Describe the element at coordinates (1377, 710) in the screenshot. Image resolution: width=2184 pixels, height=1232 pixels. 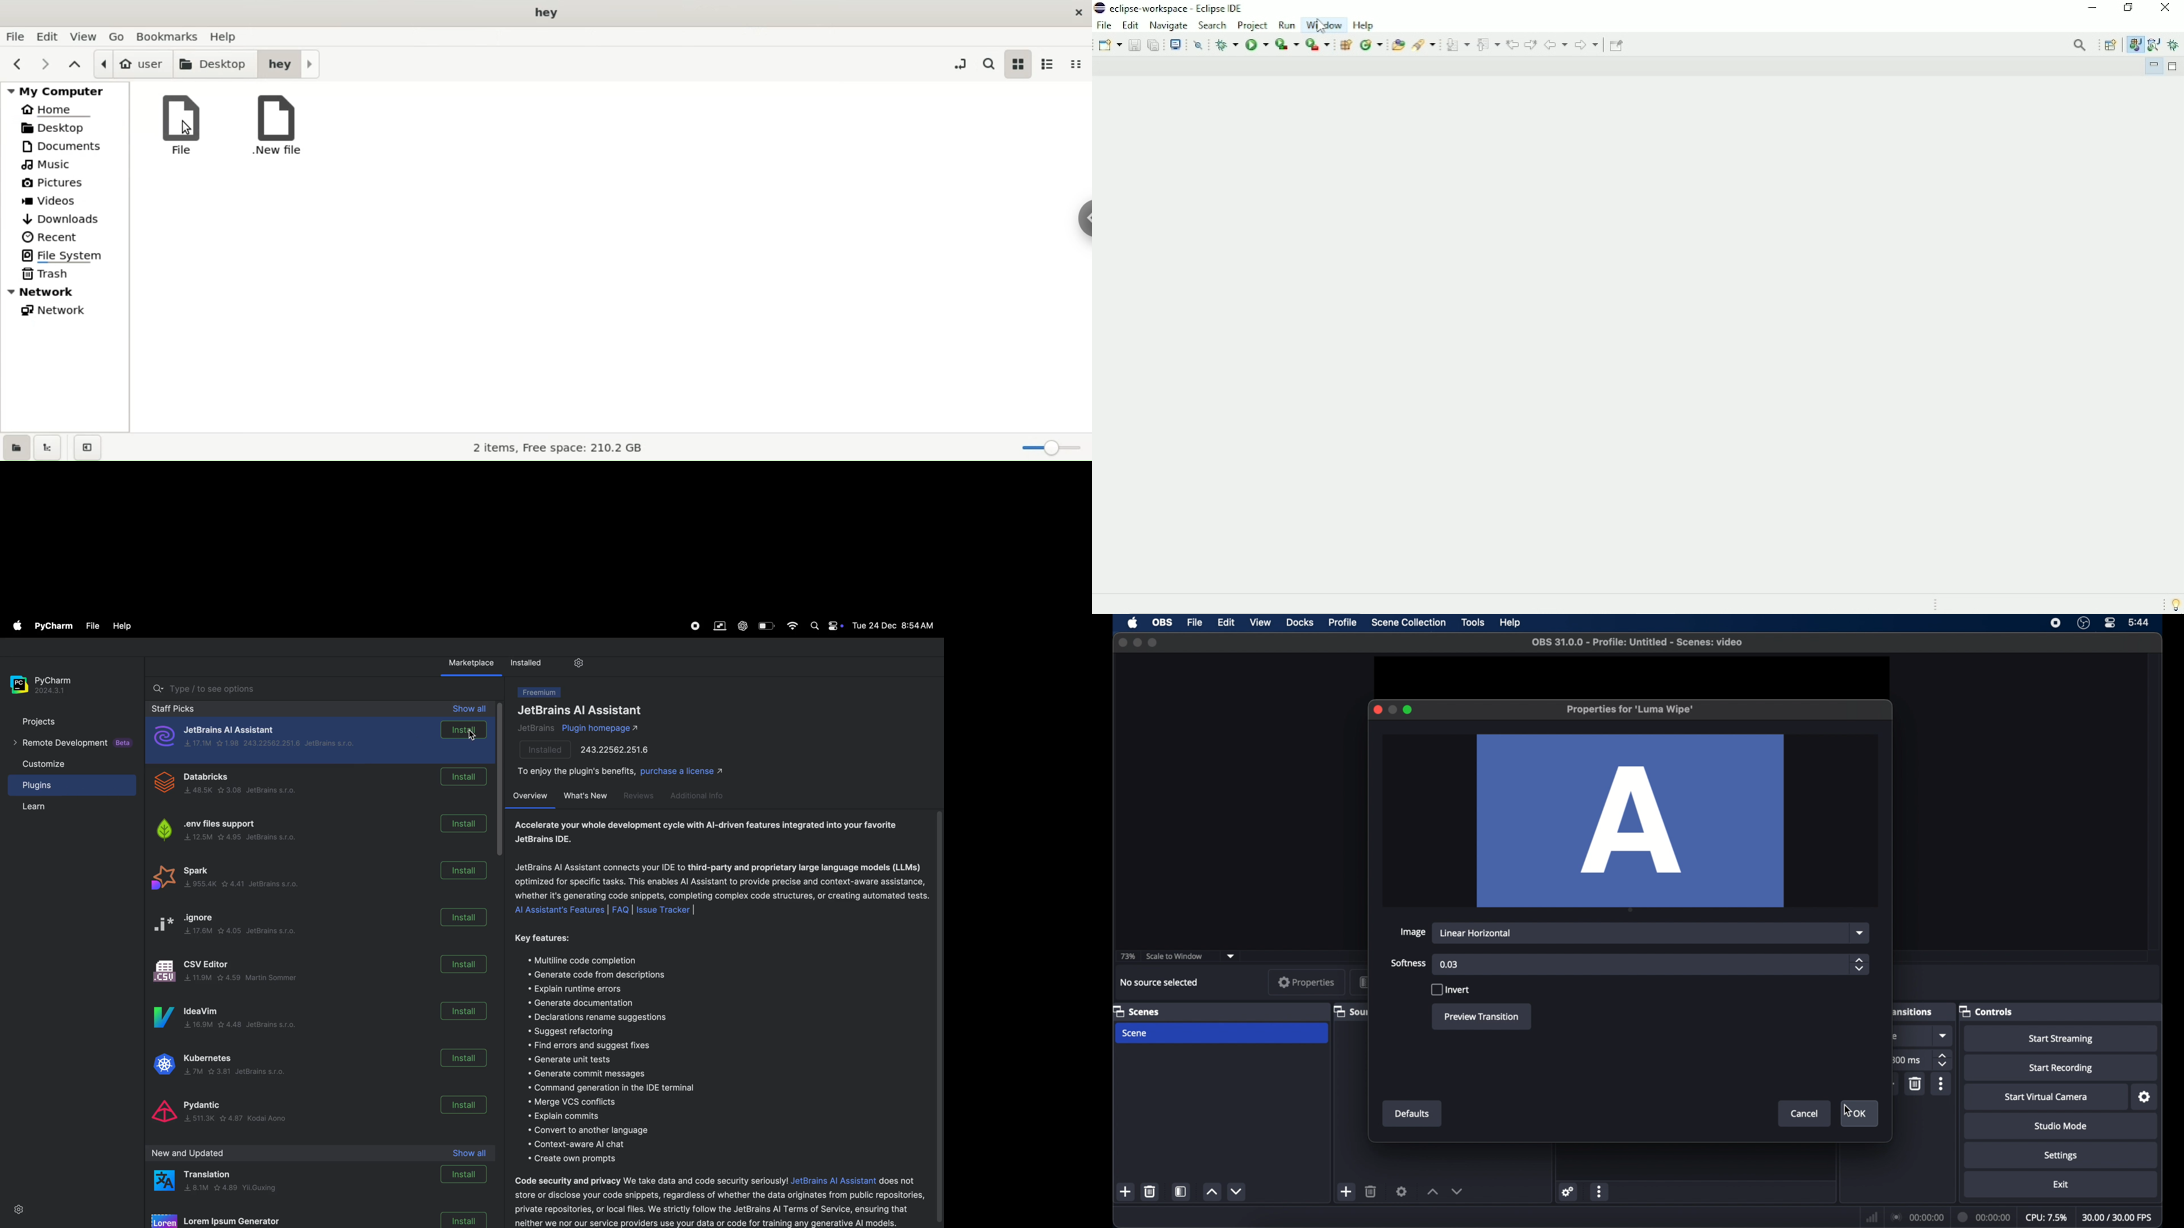
I see `close` at that location.